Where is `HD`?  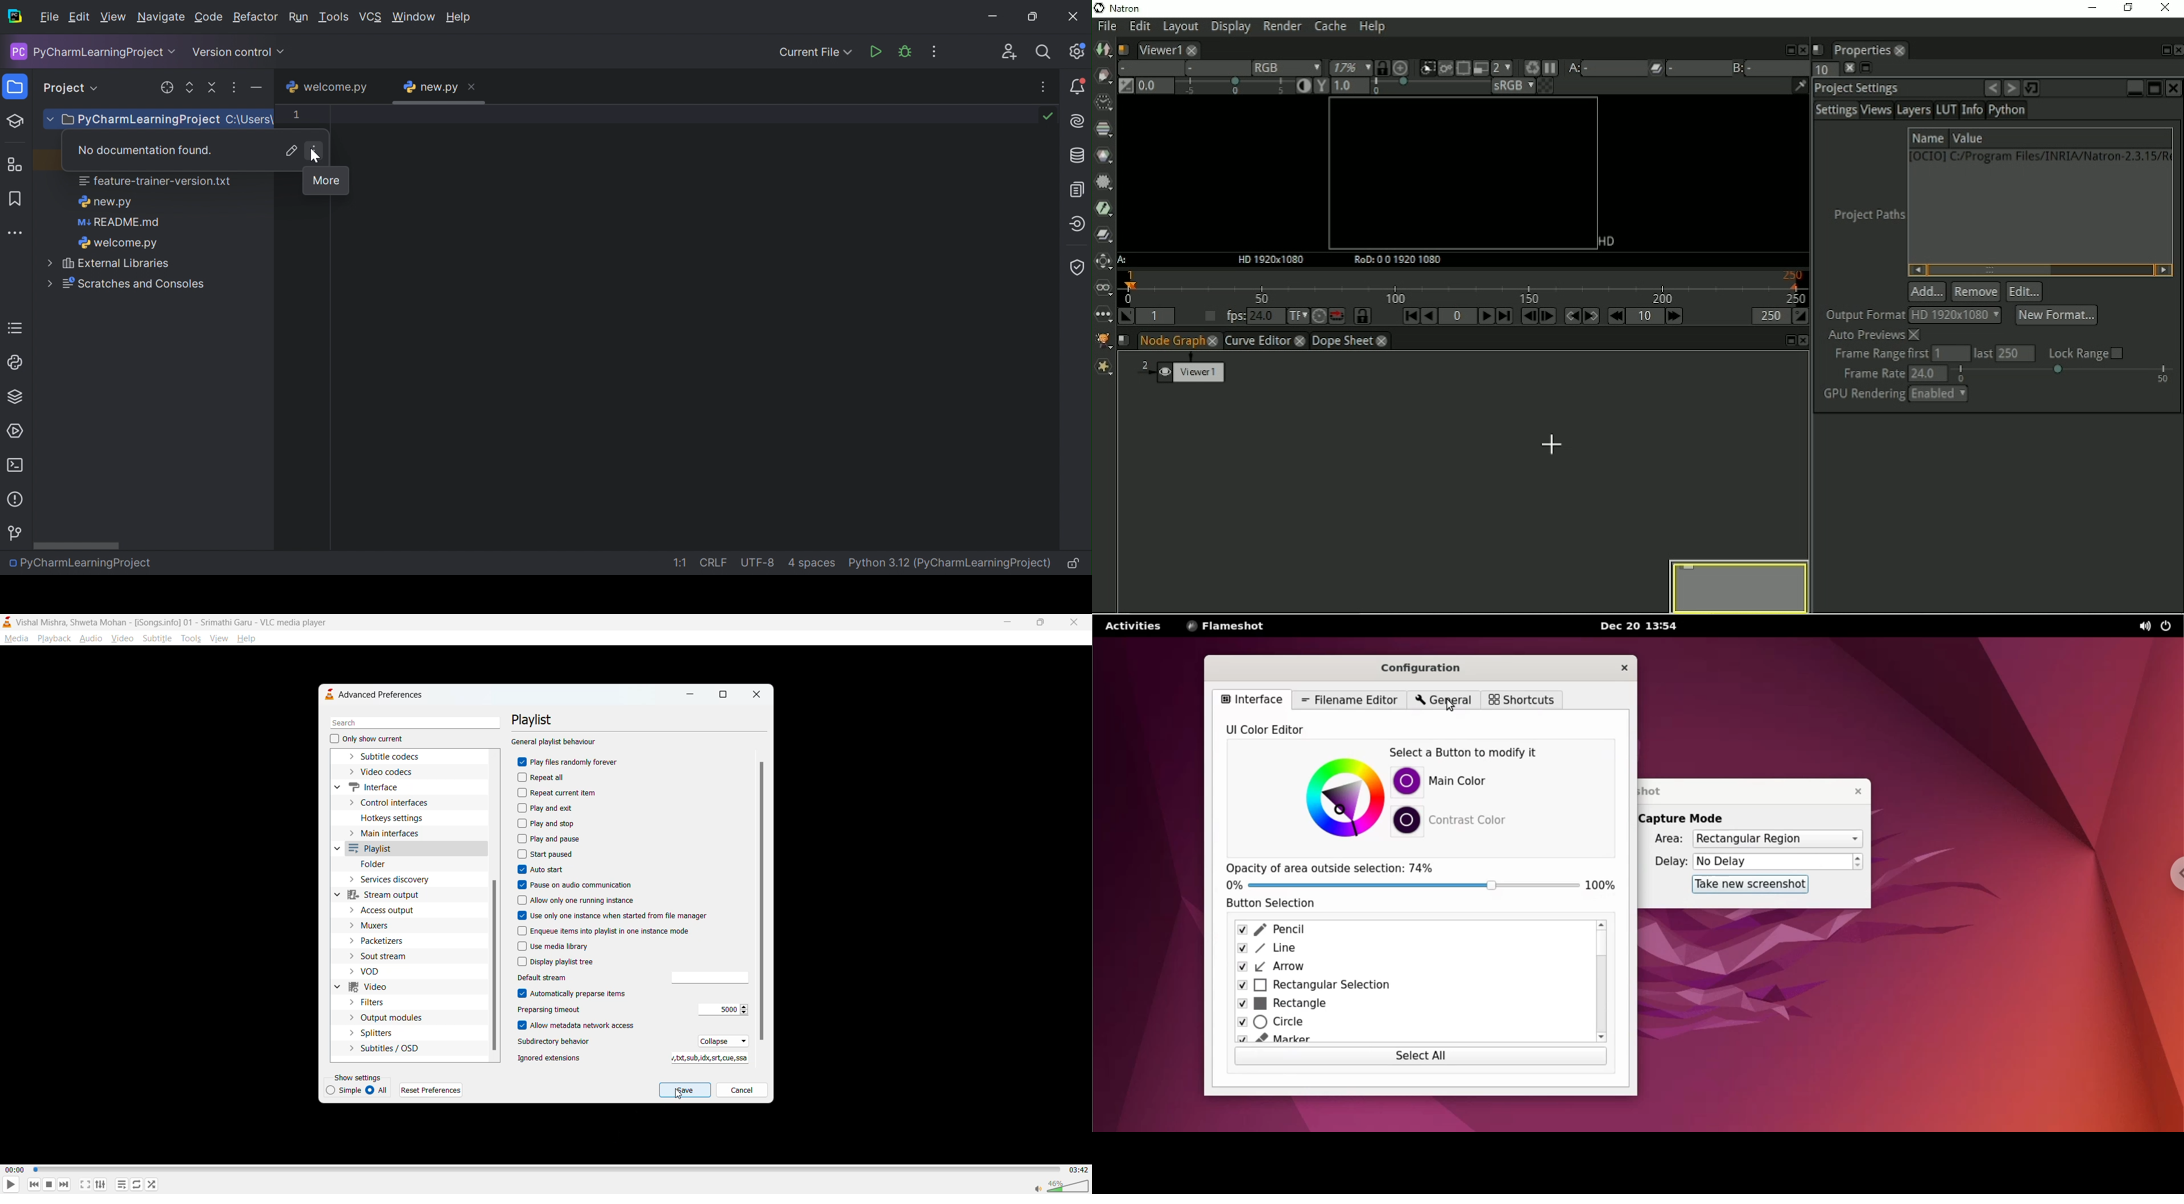
HD is located at coordinates (1266, 259).